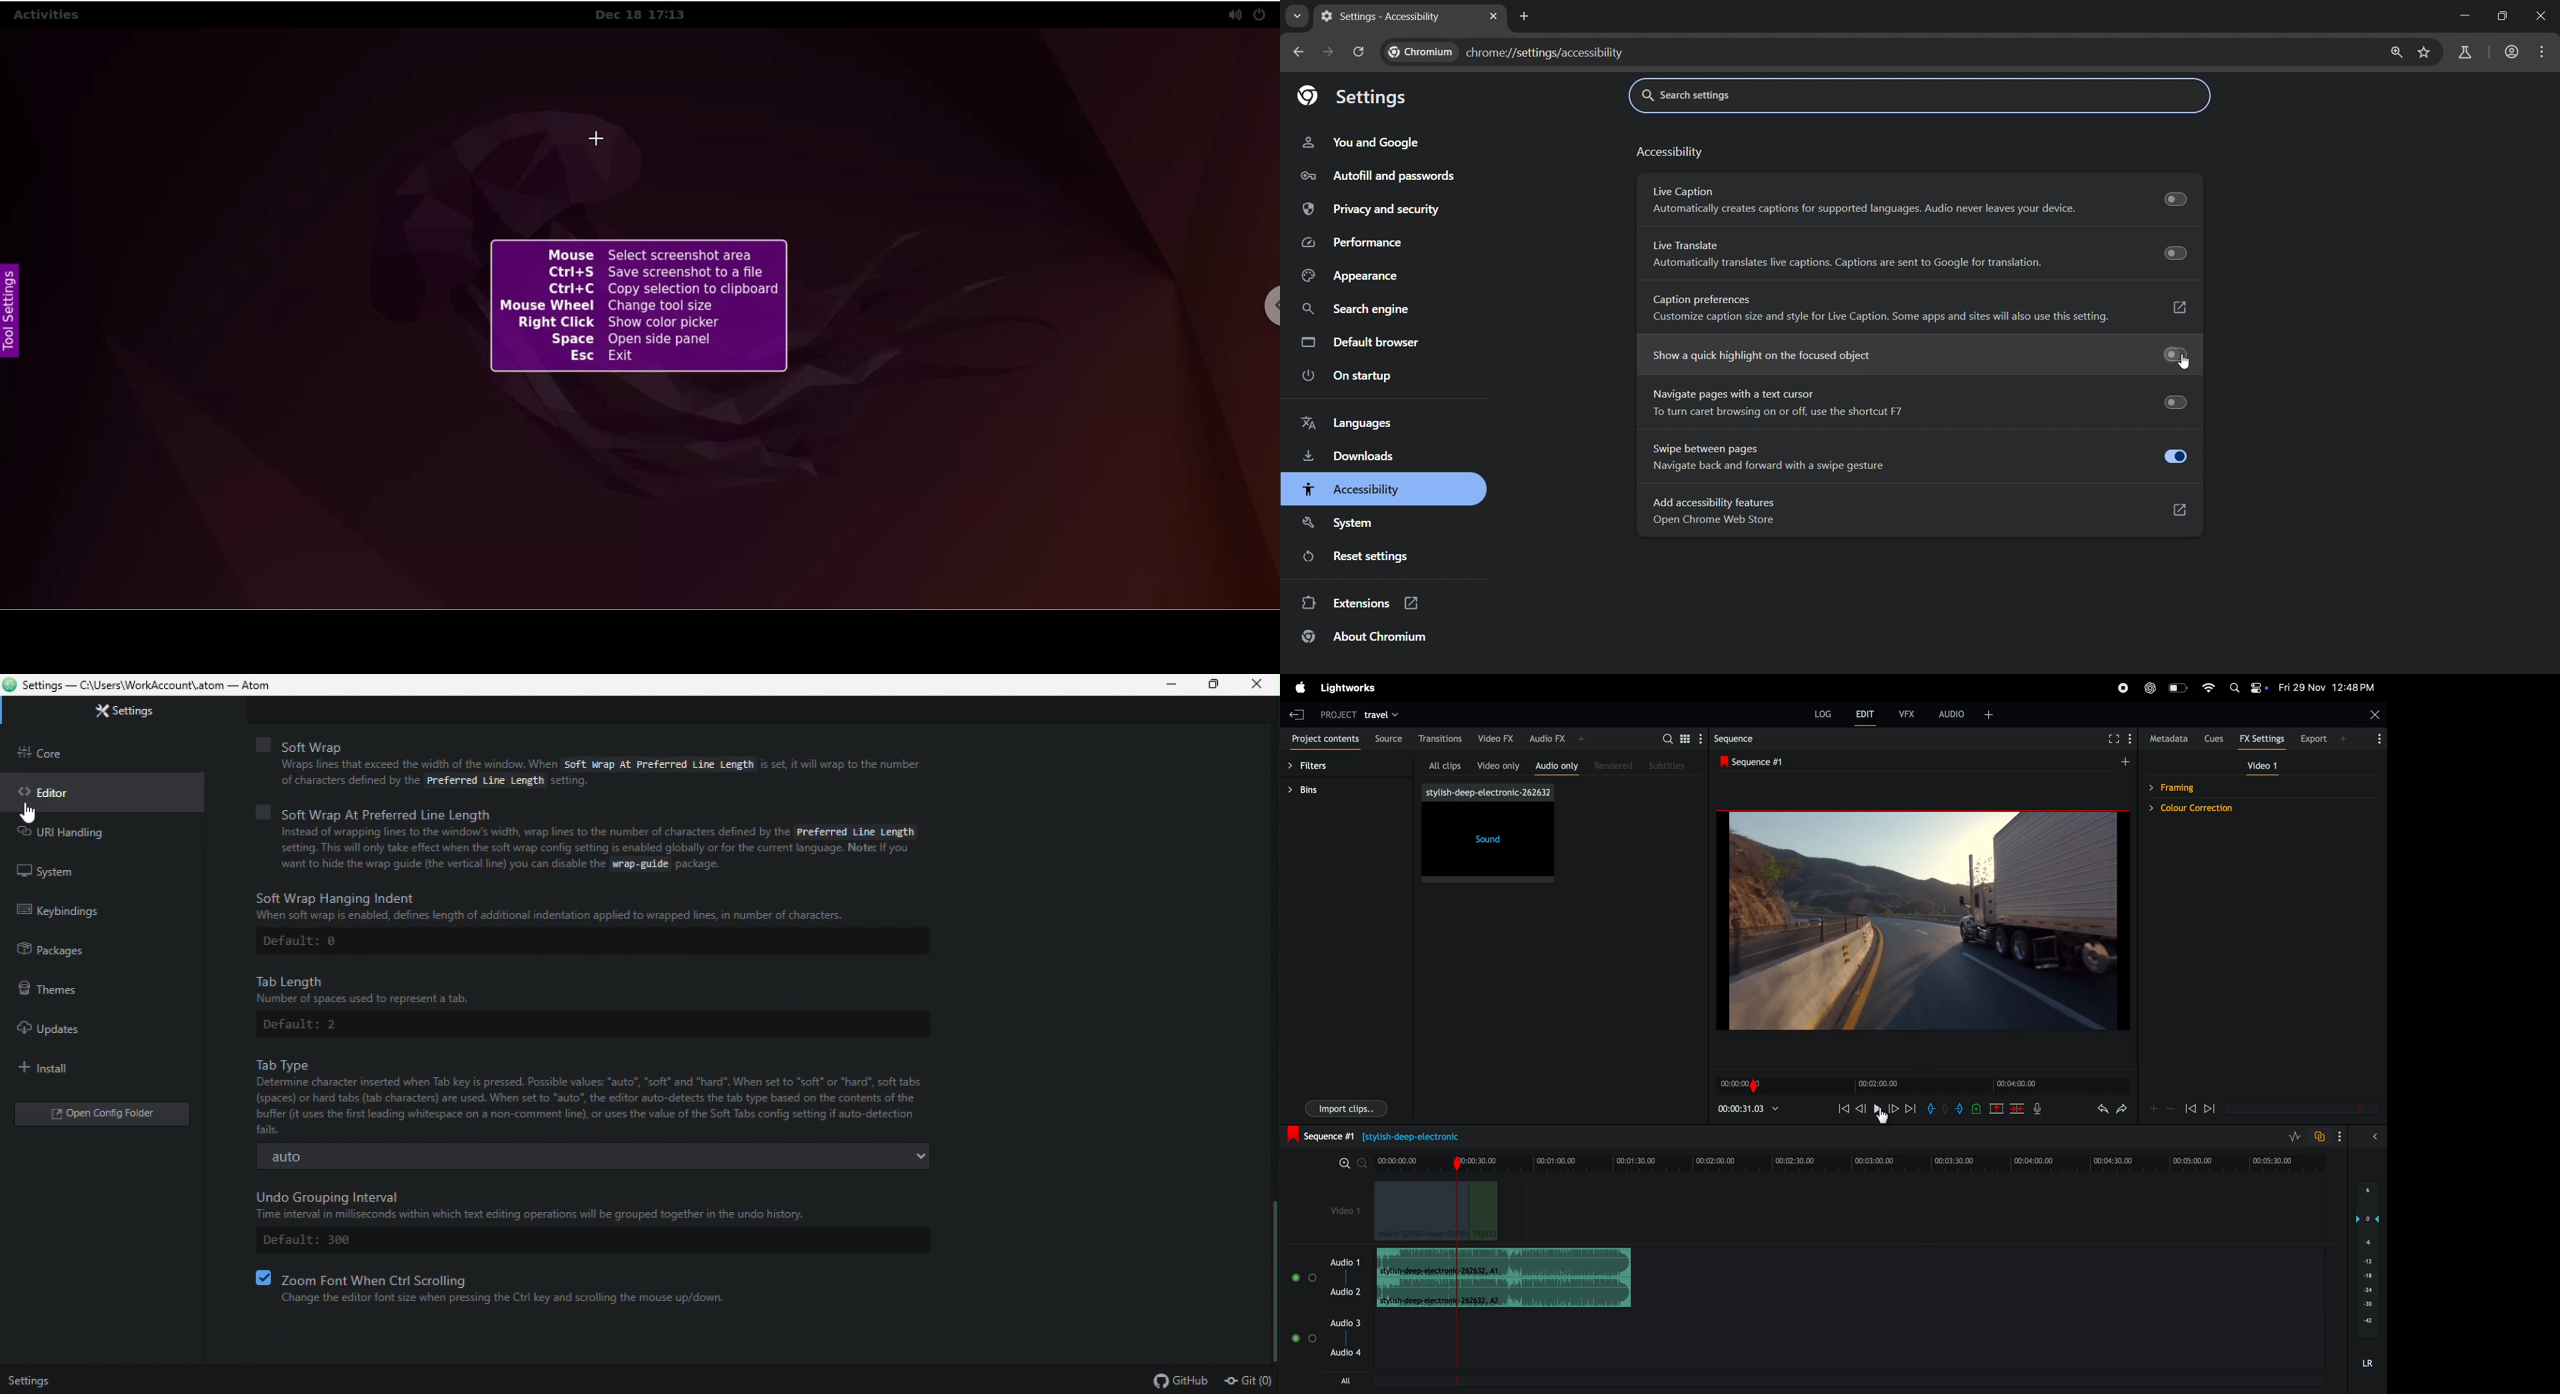 This screenshot has height=1400, width=2576. I want to click on add in mark in current postion, so click(1931, 1109).